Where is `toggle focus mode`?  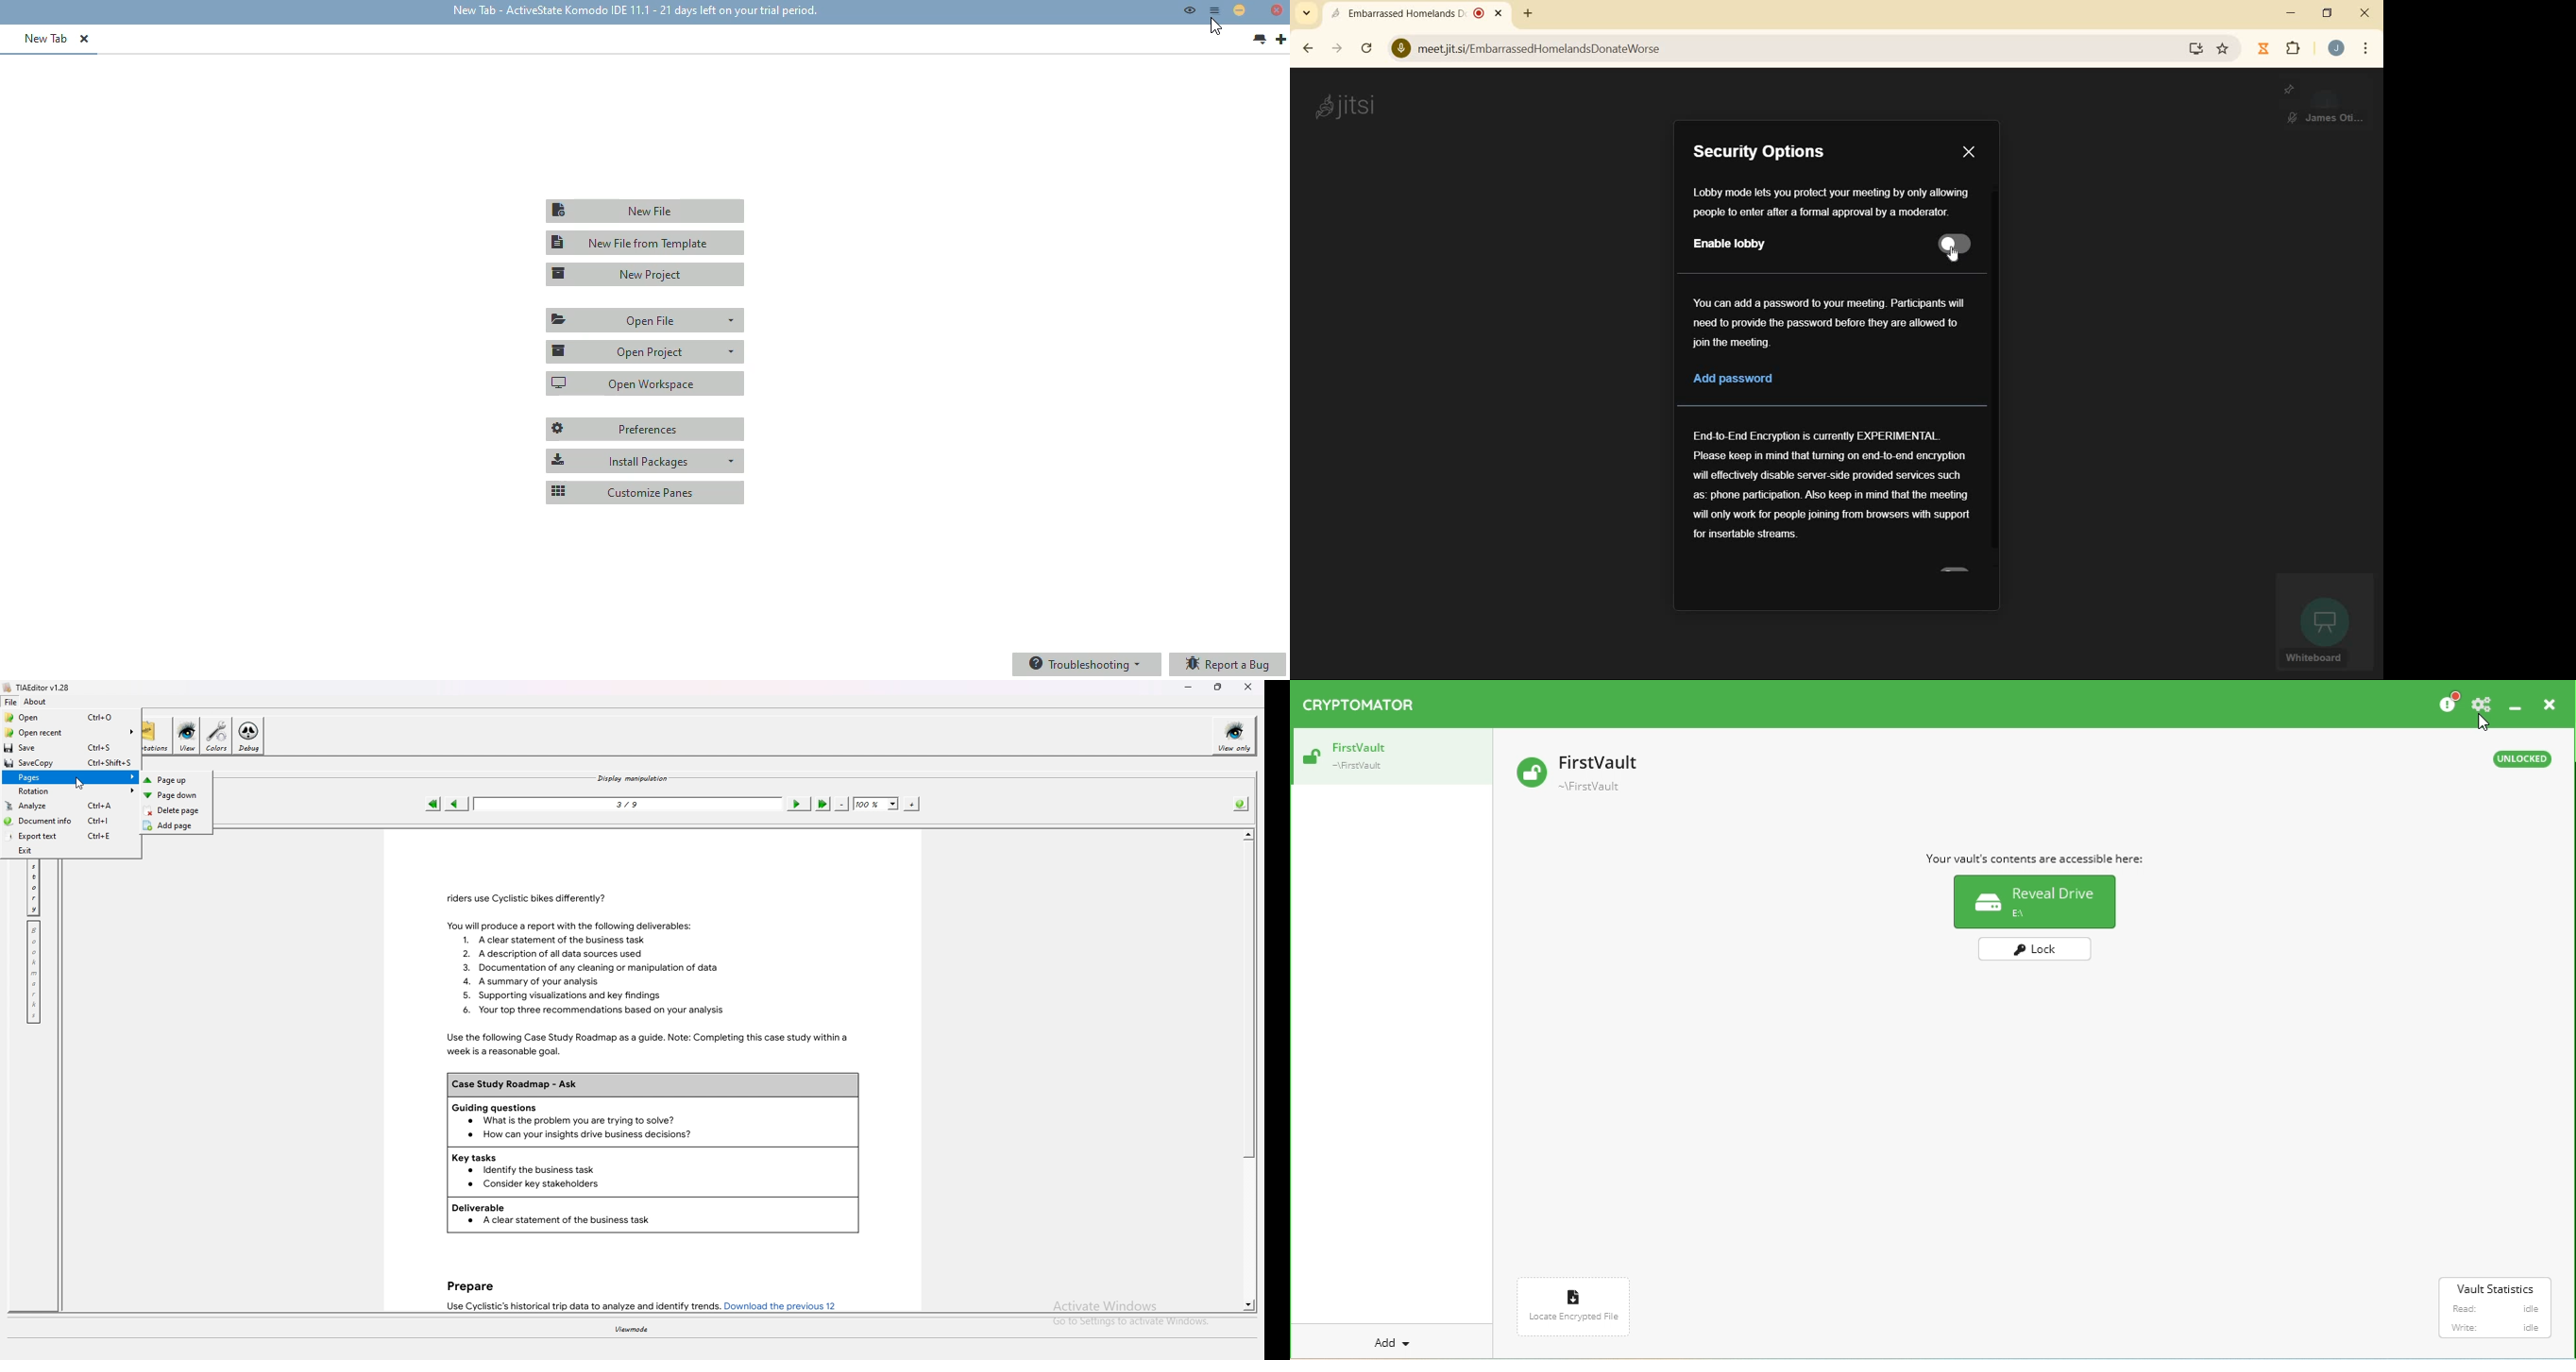 toggle focus mode is located at coordinates (1189, 9).